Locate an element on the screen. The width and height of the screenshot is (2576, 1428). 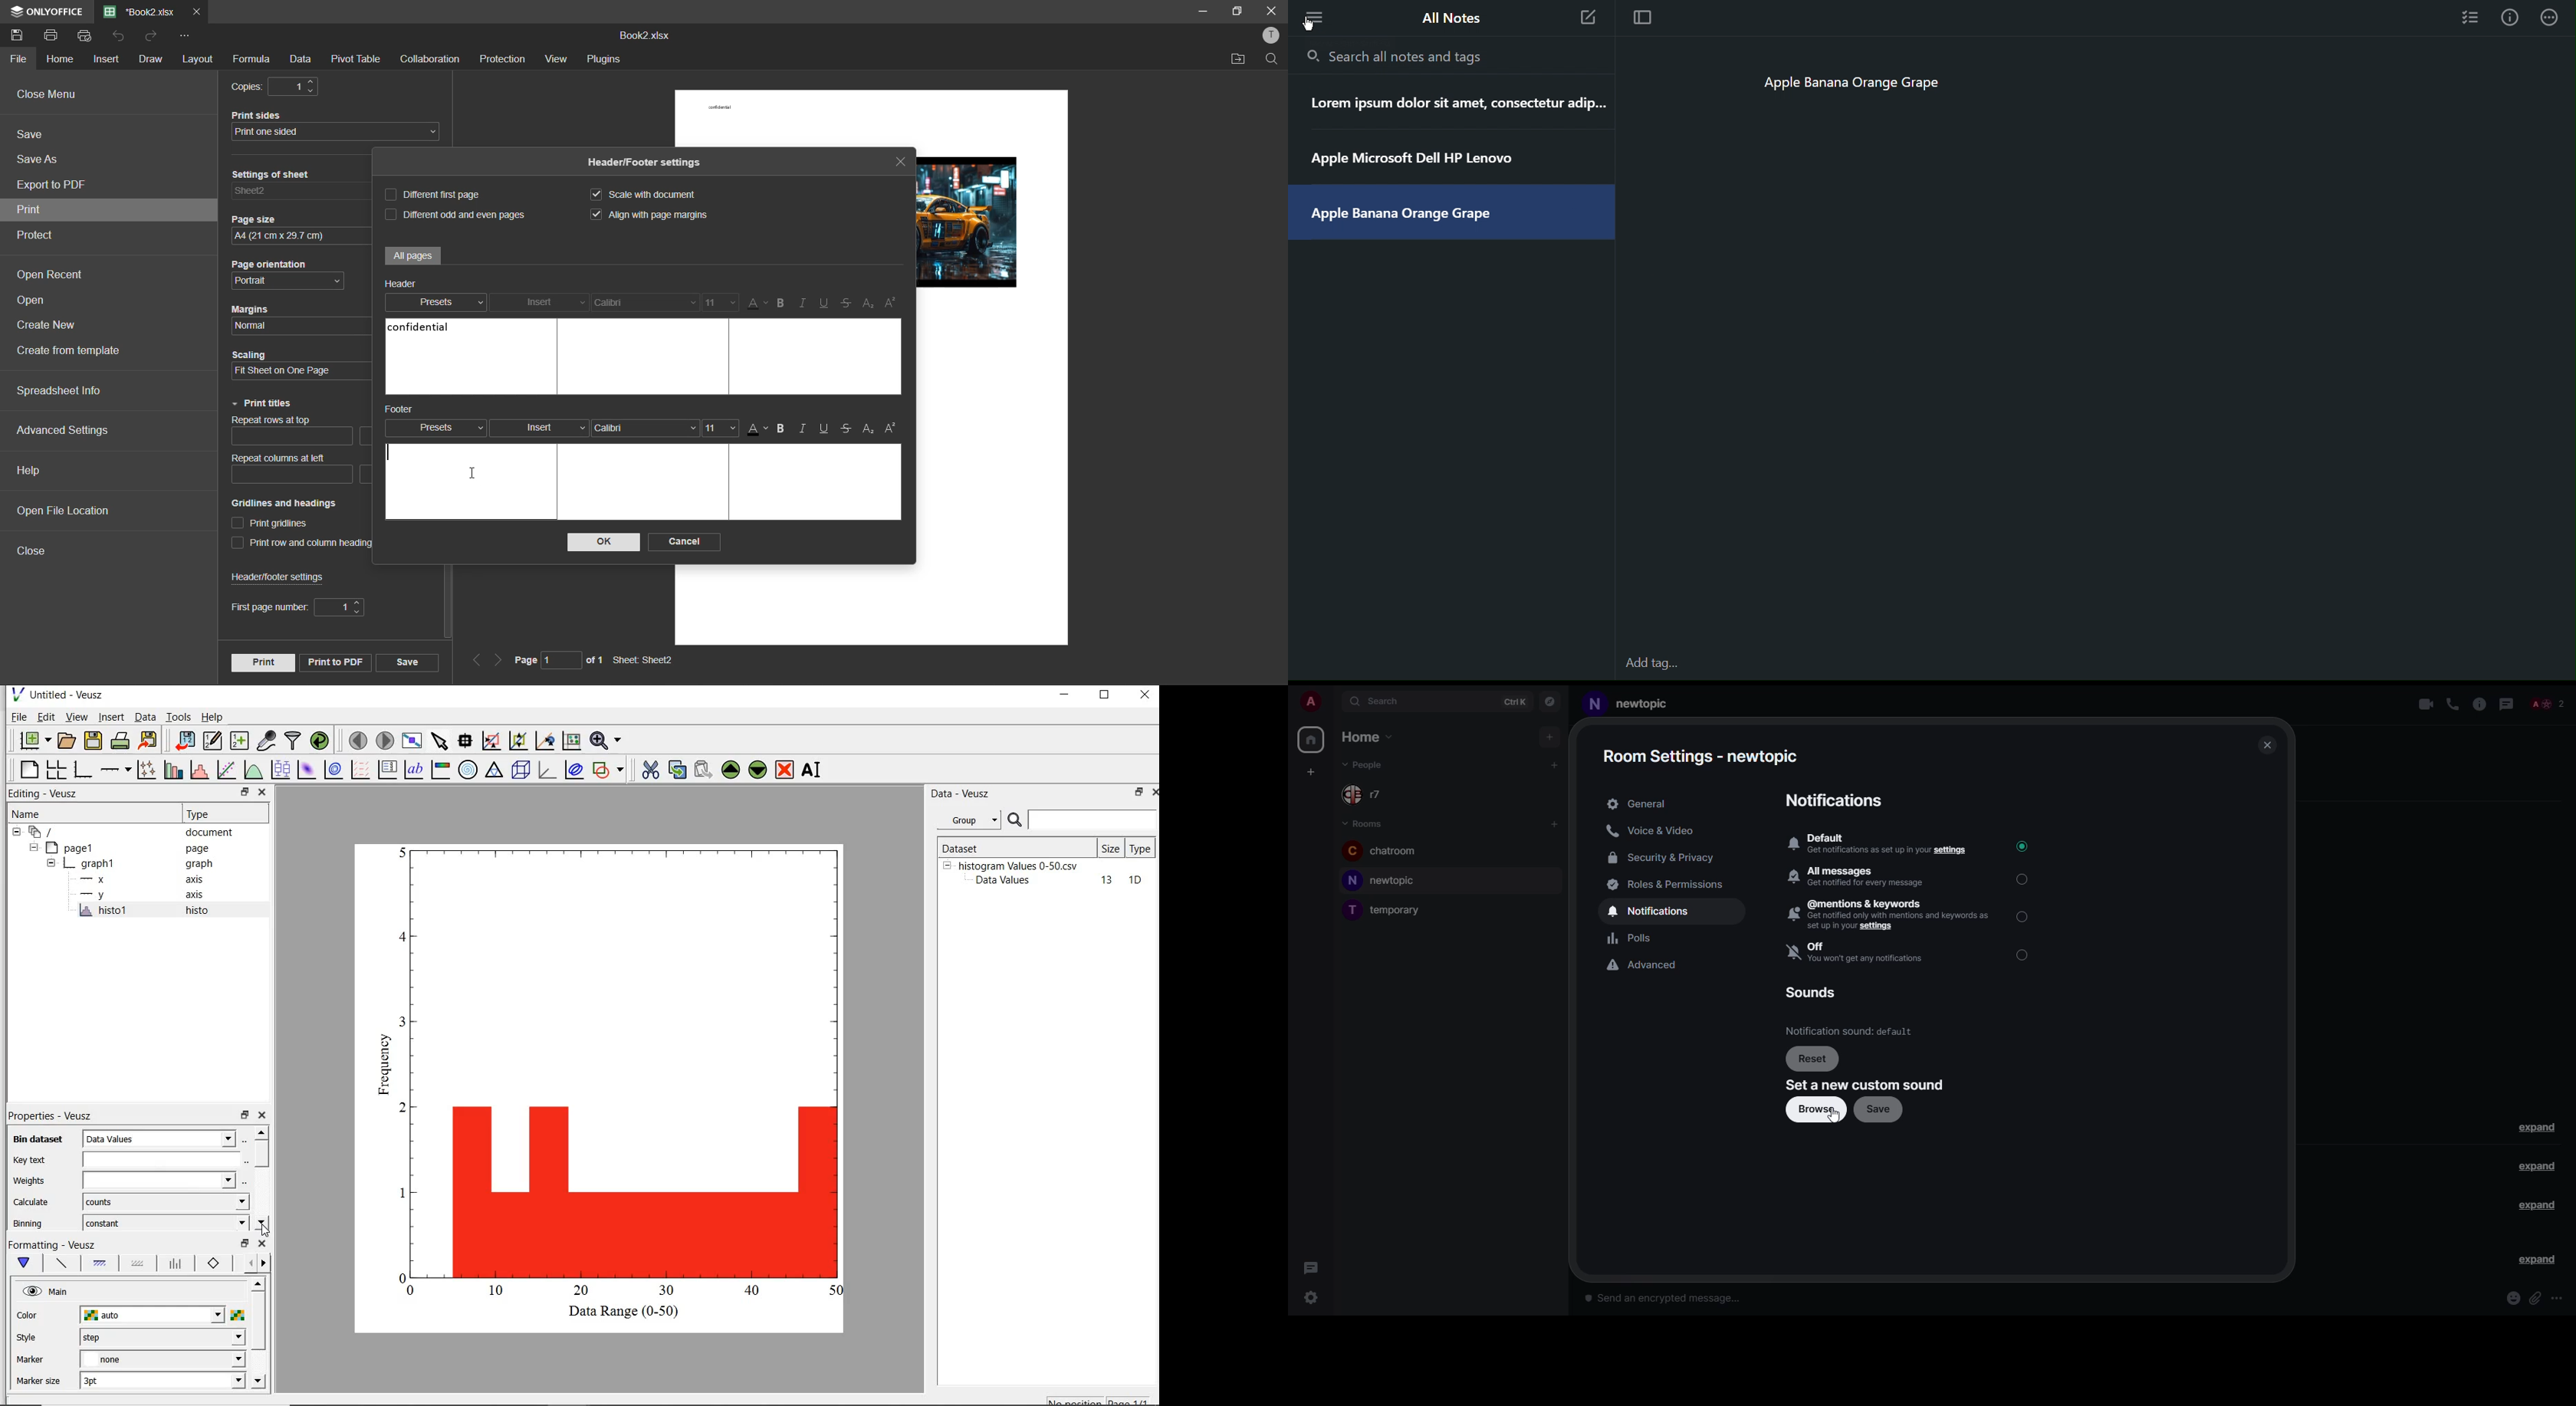
Data - Veusz is located at coordinates (963, 794).